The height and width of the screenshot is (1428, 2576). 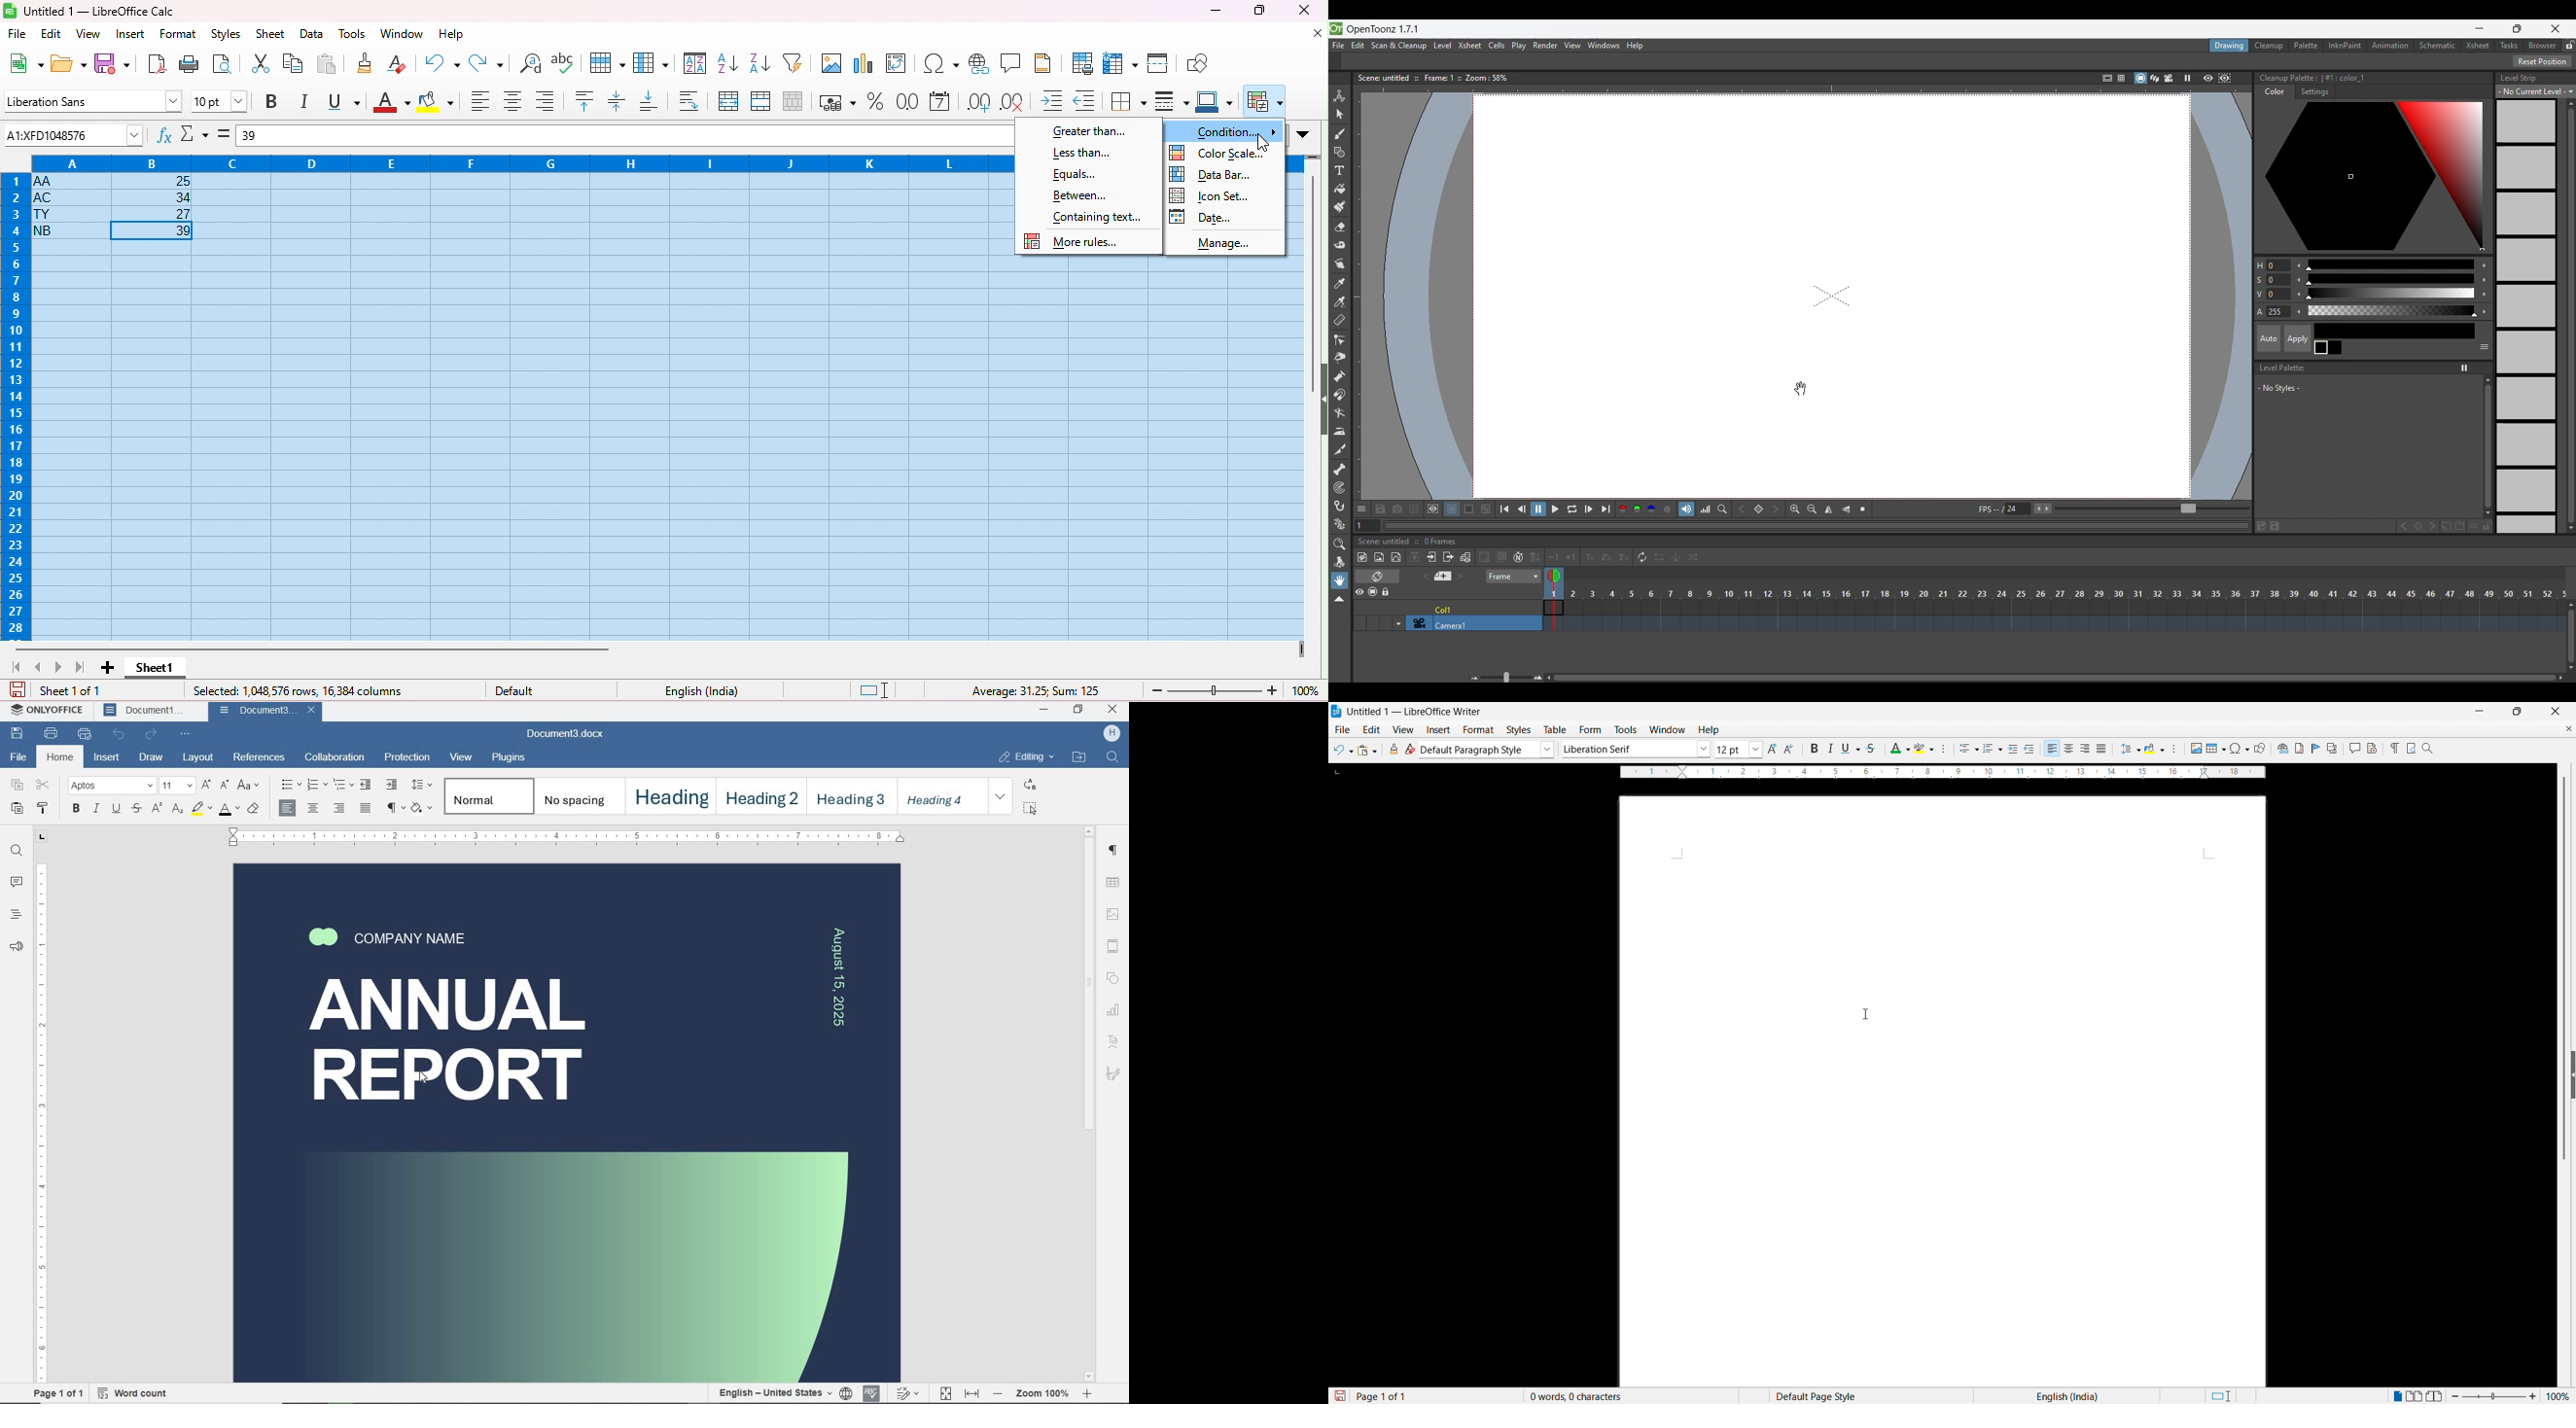 I want to click on insert comment, so click(x=1013, y=62).